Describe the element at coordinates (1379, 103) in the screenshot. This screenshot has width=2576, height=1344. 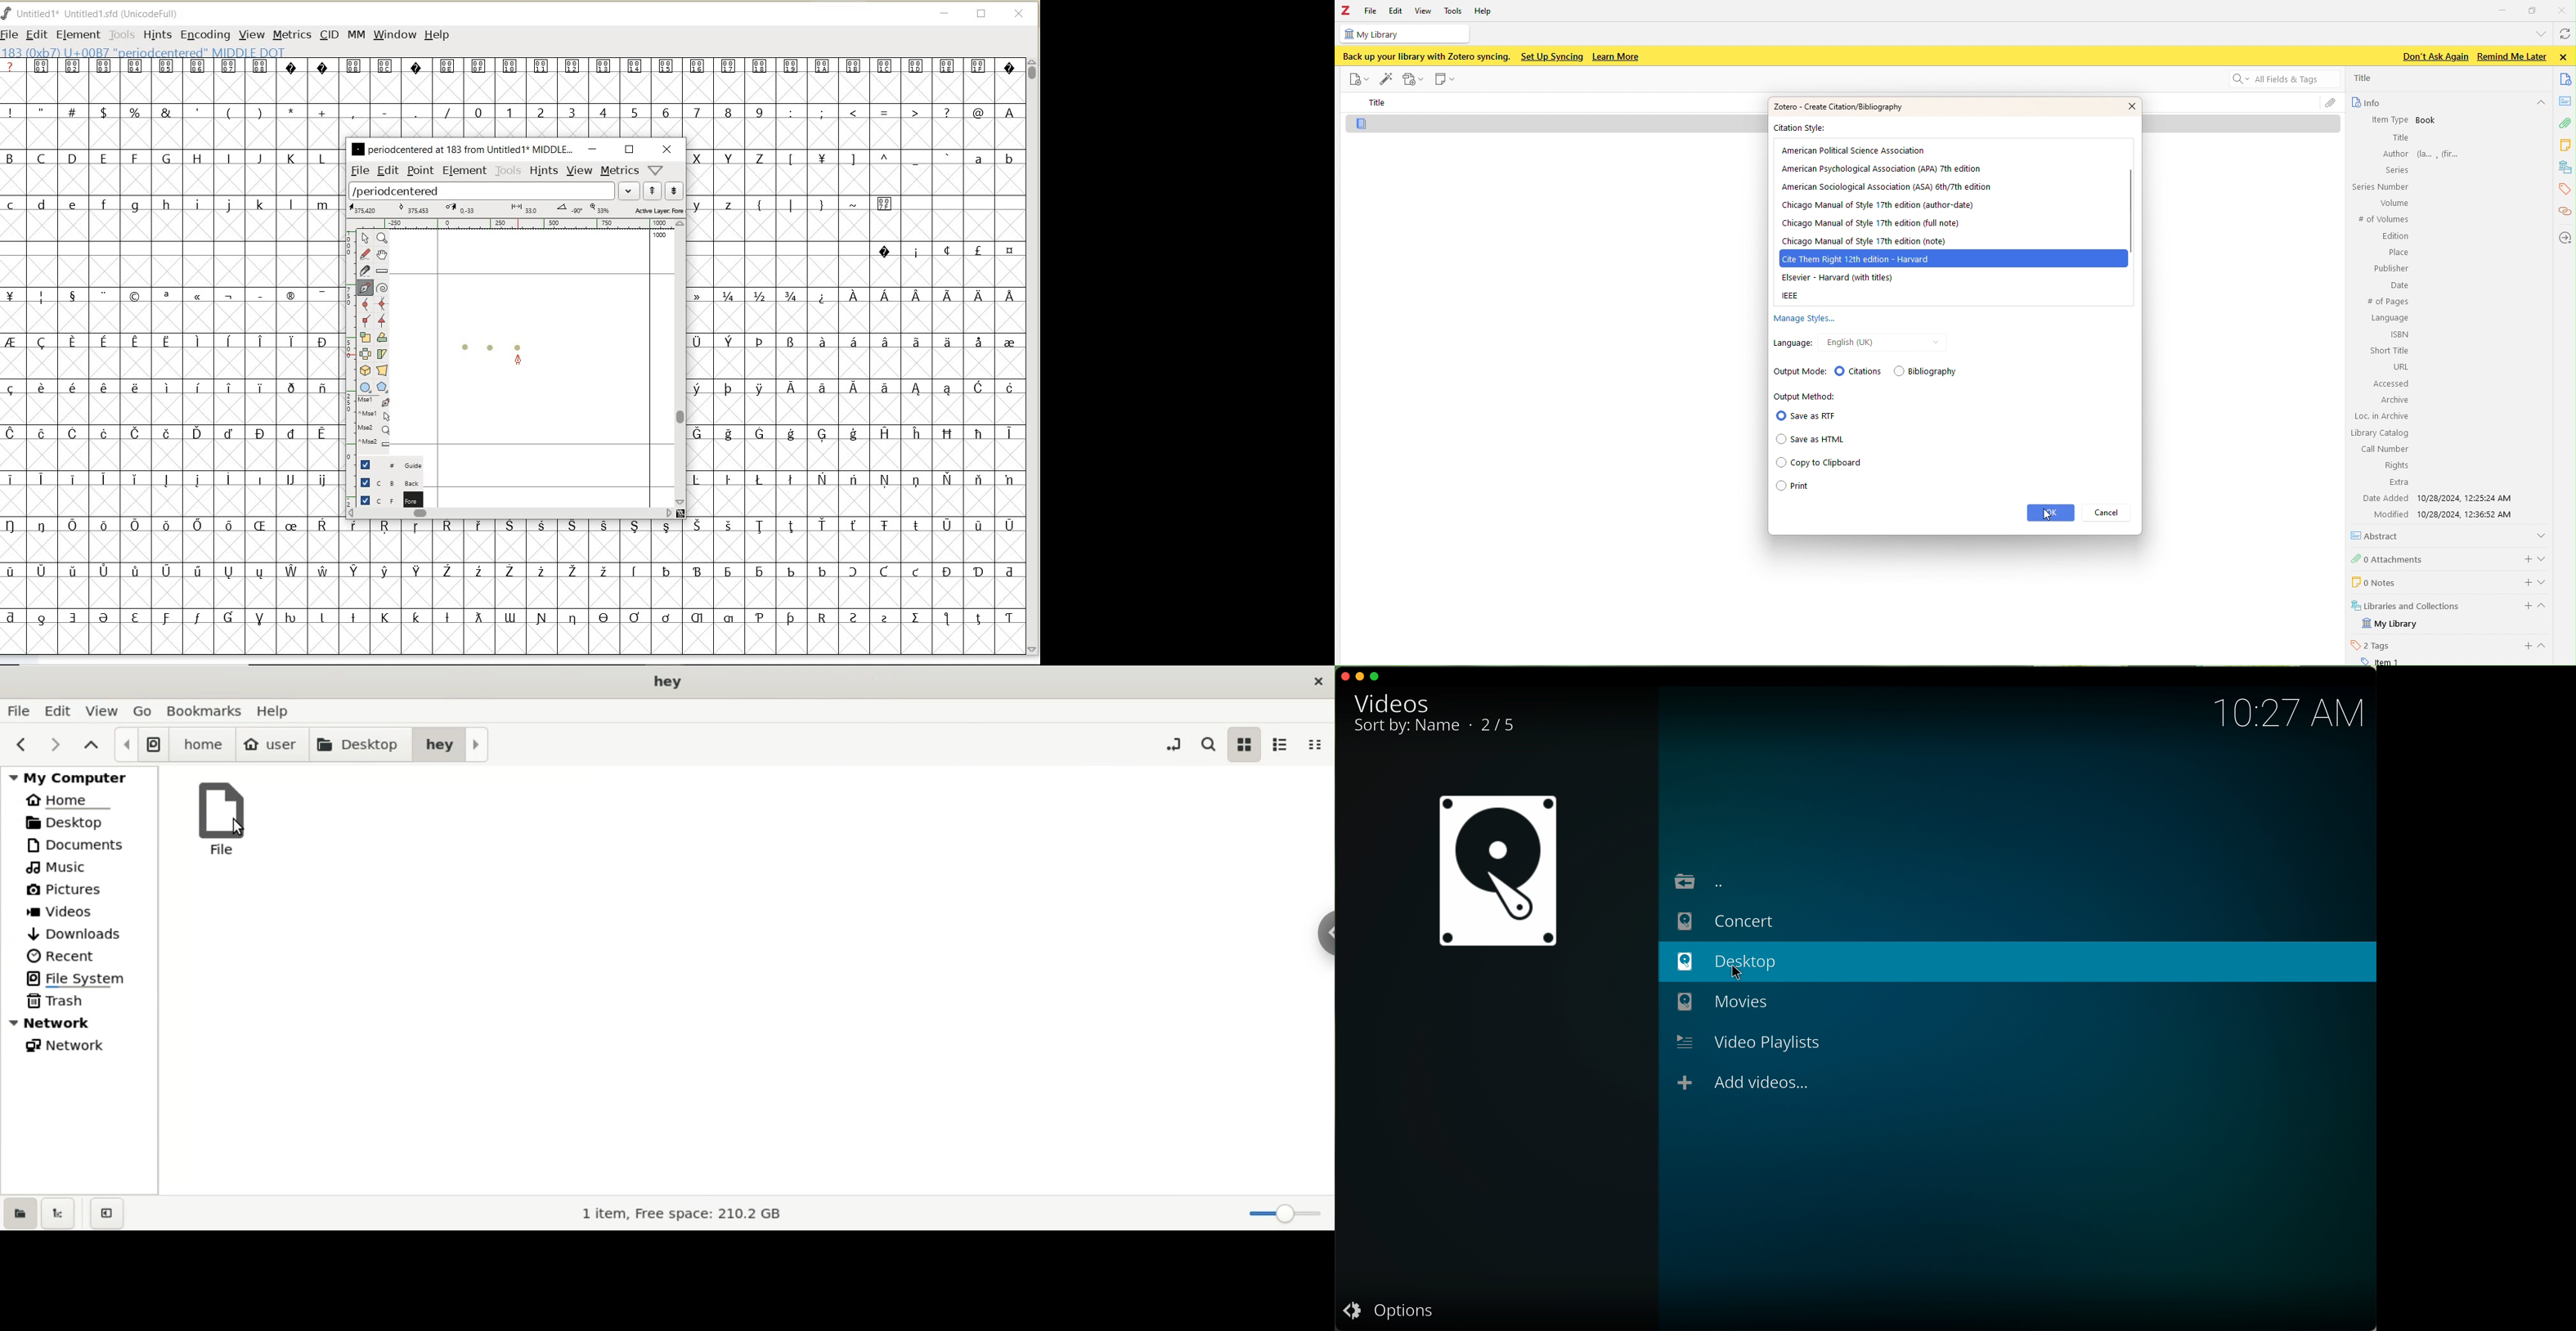
I see `Title` at that location.